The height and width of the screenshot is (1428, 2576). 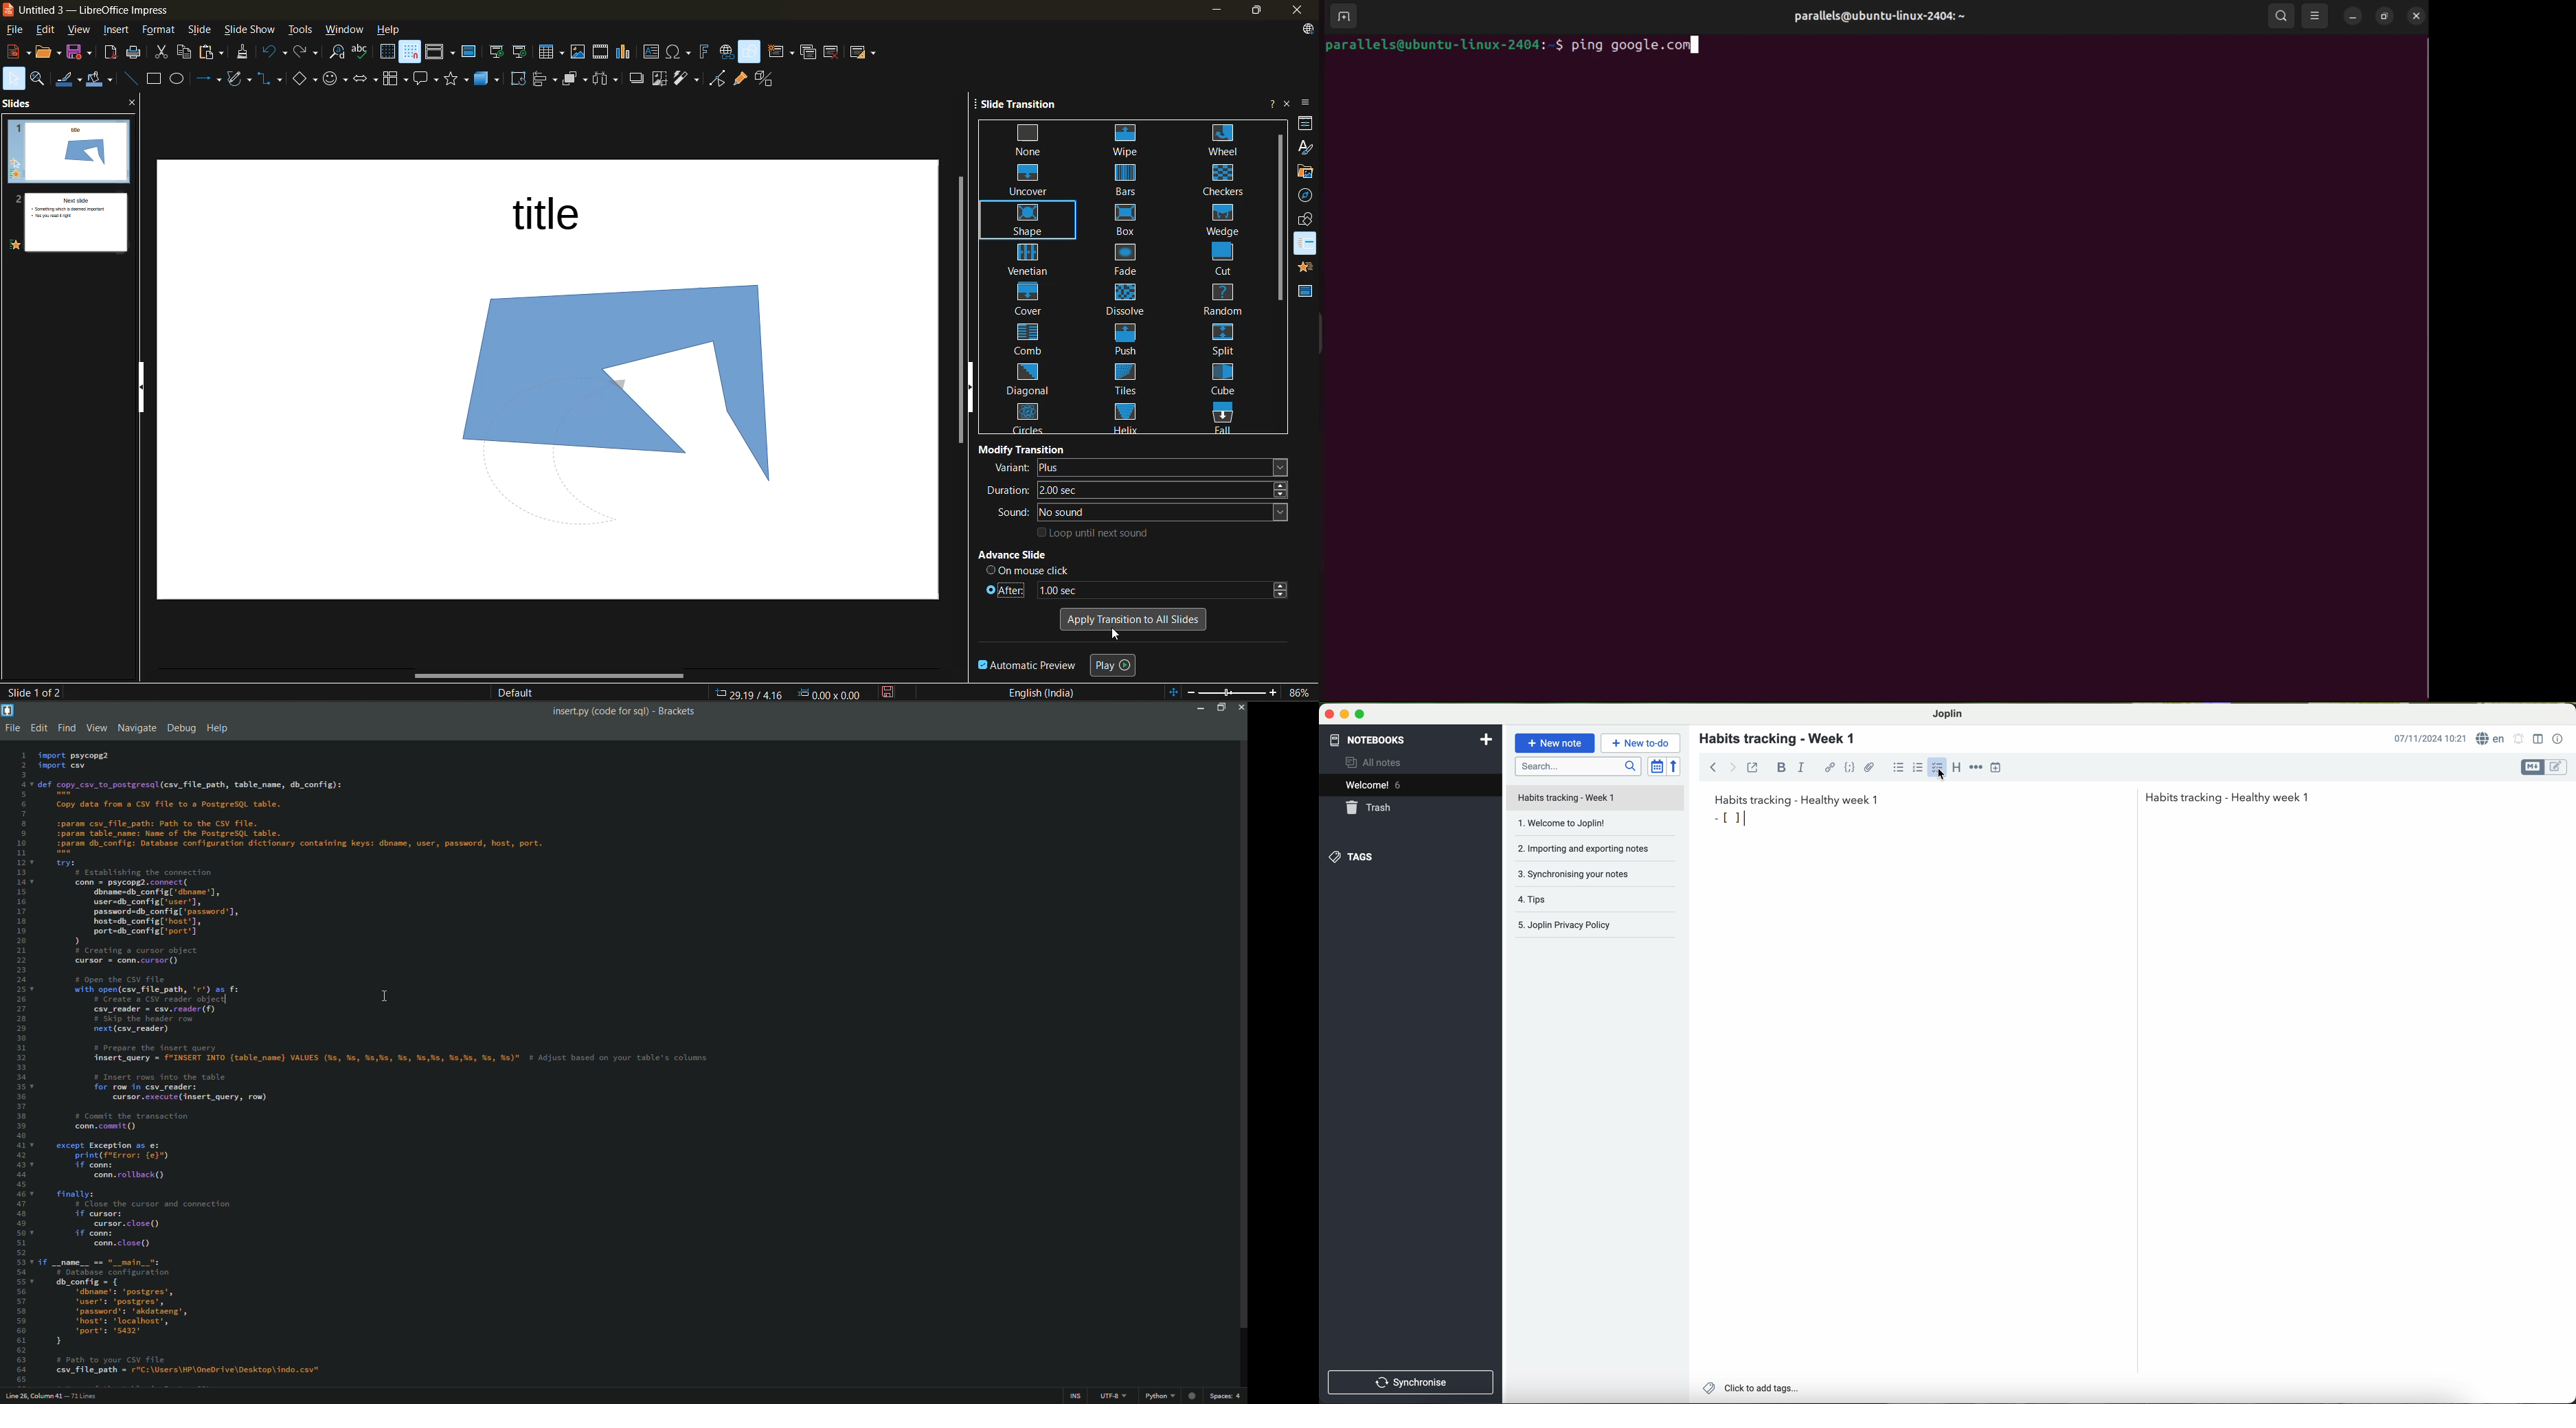 I want to click on symbol shapes, so click(x=337, y=78).